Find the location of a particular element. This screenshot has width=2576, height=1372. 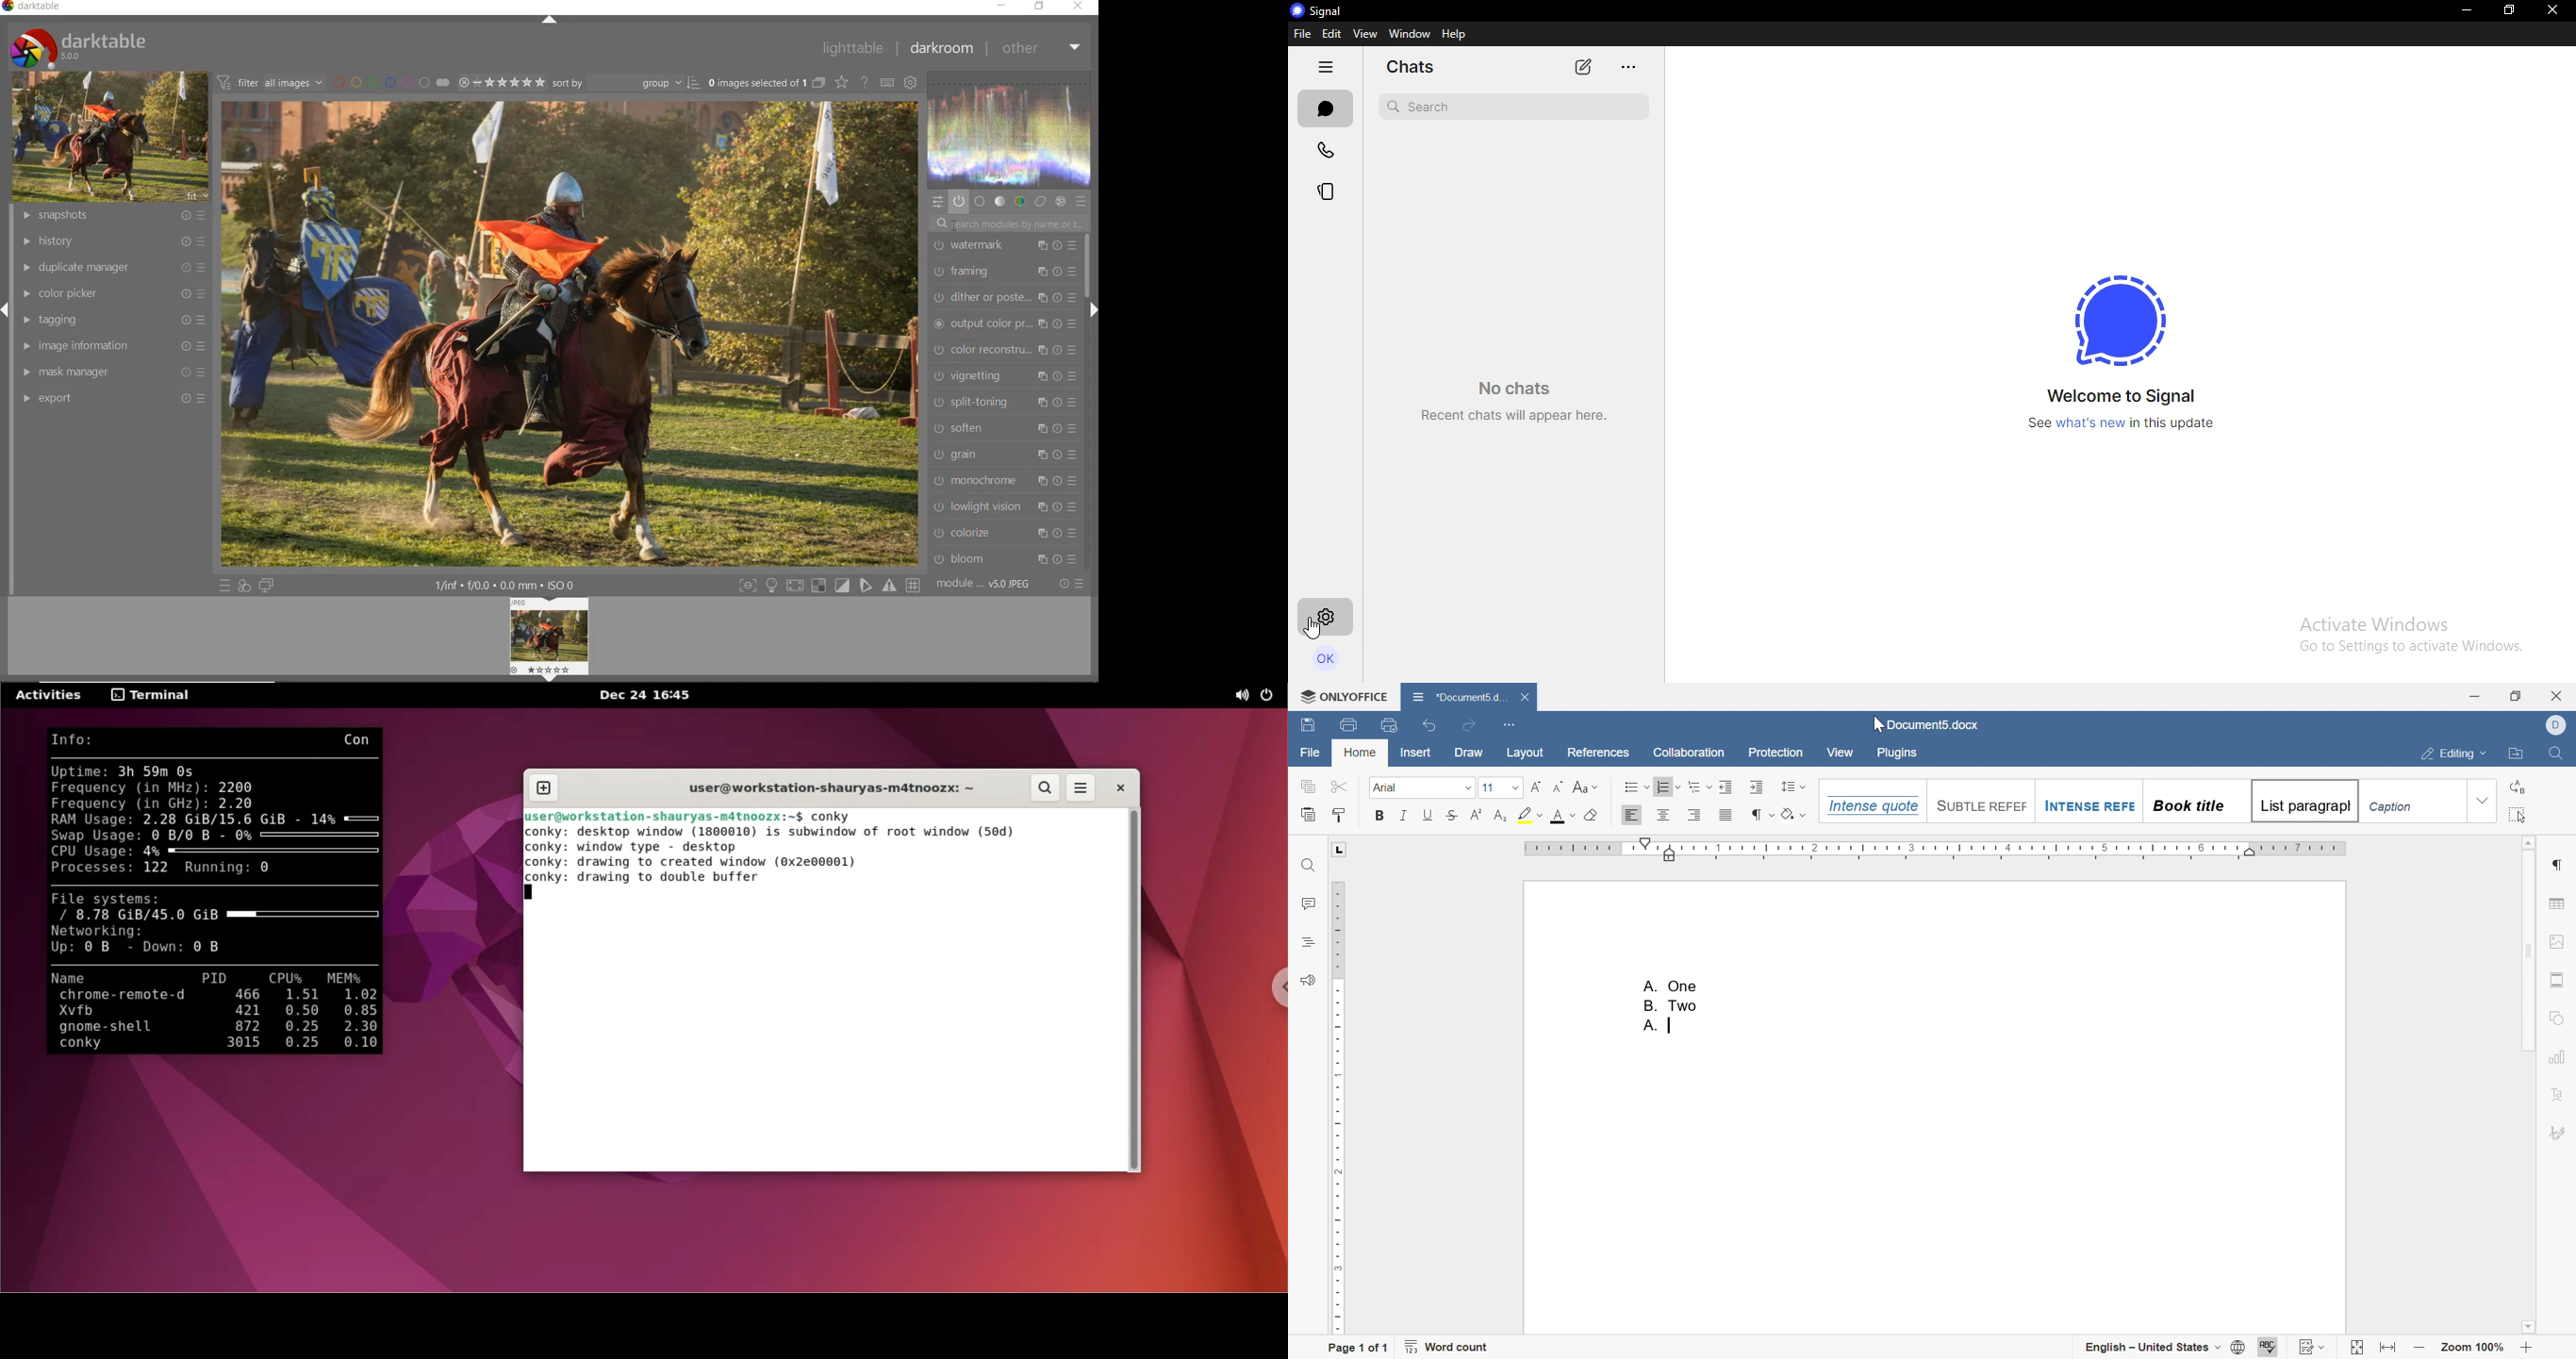

stories is located at coordinates (1327, 191).